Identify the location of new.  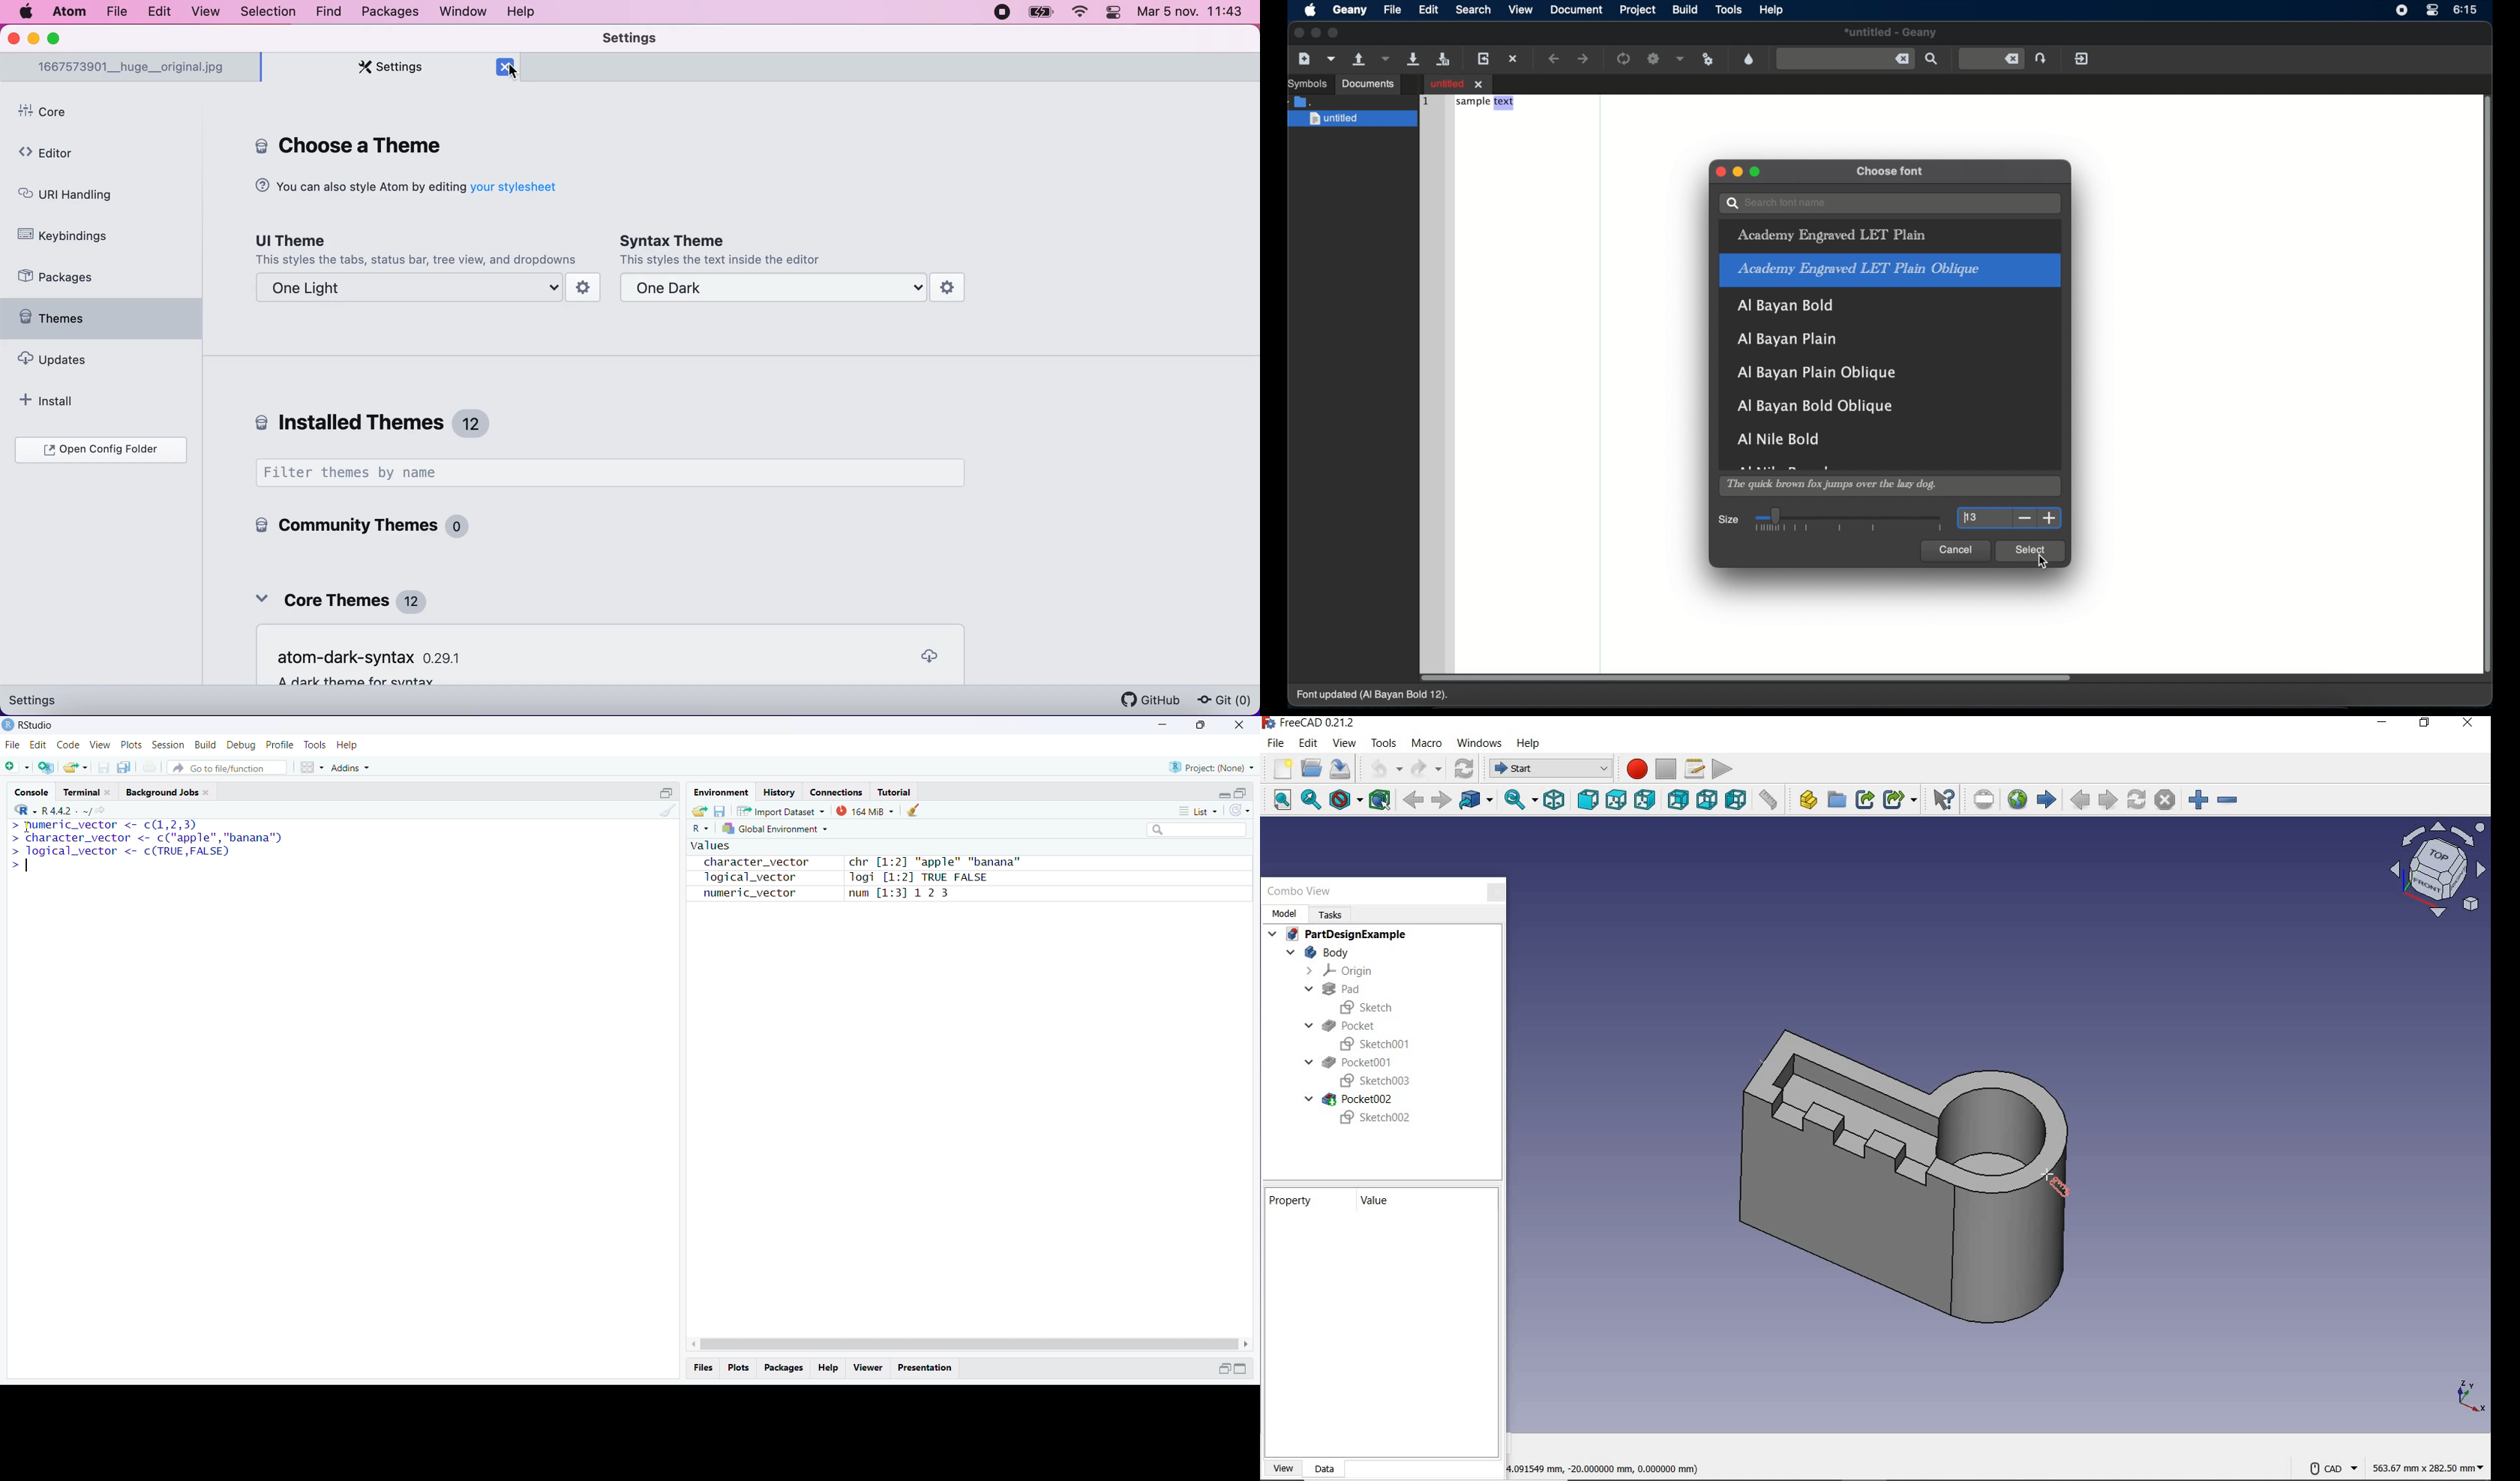
(1279, 769).